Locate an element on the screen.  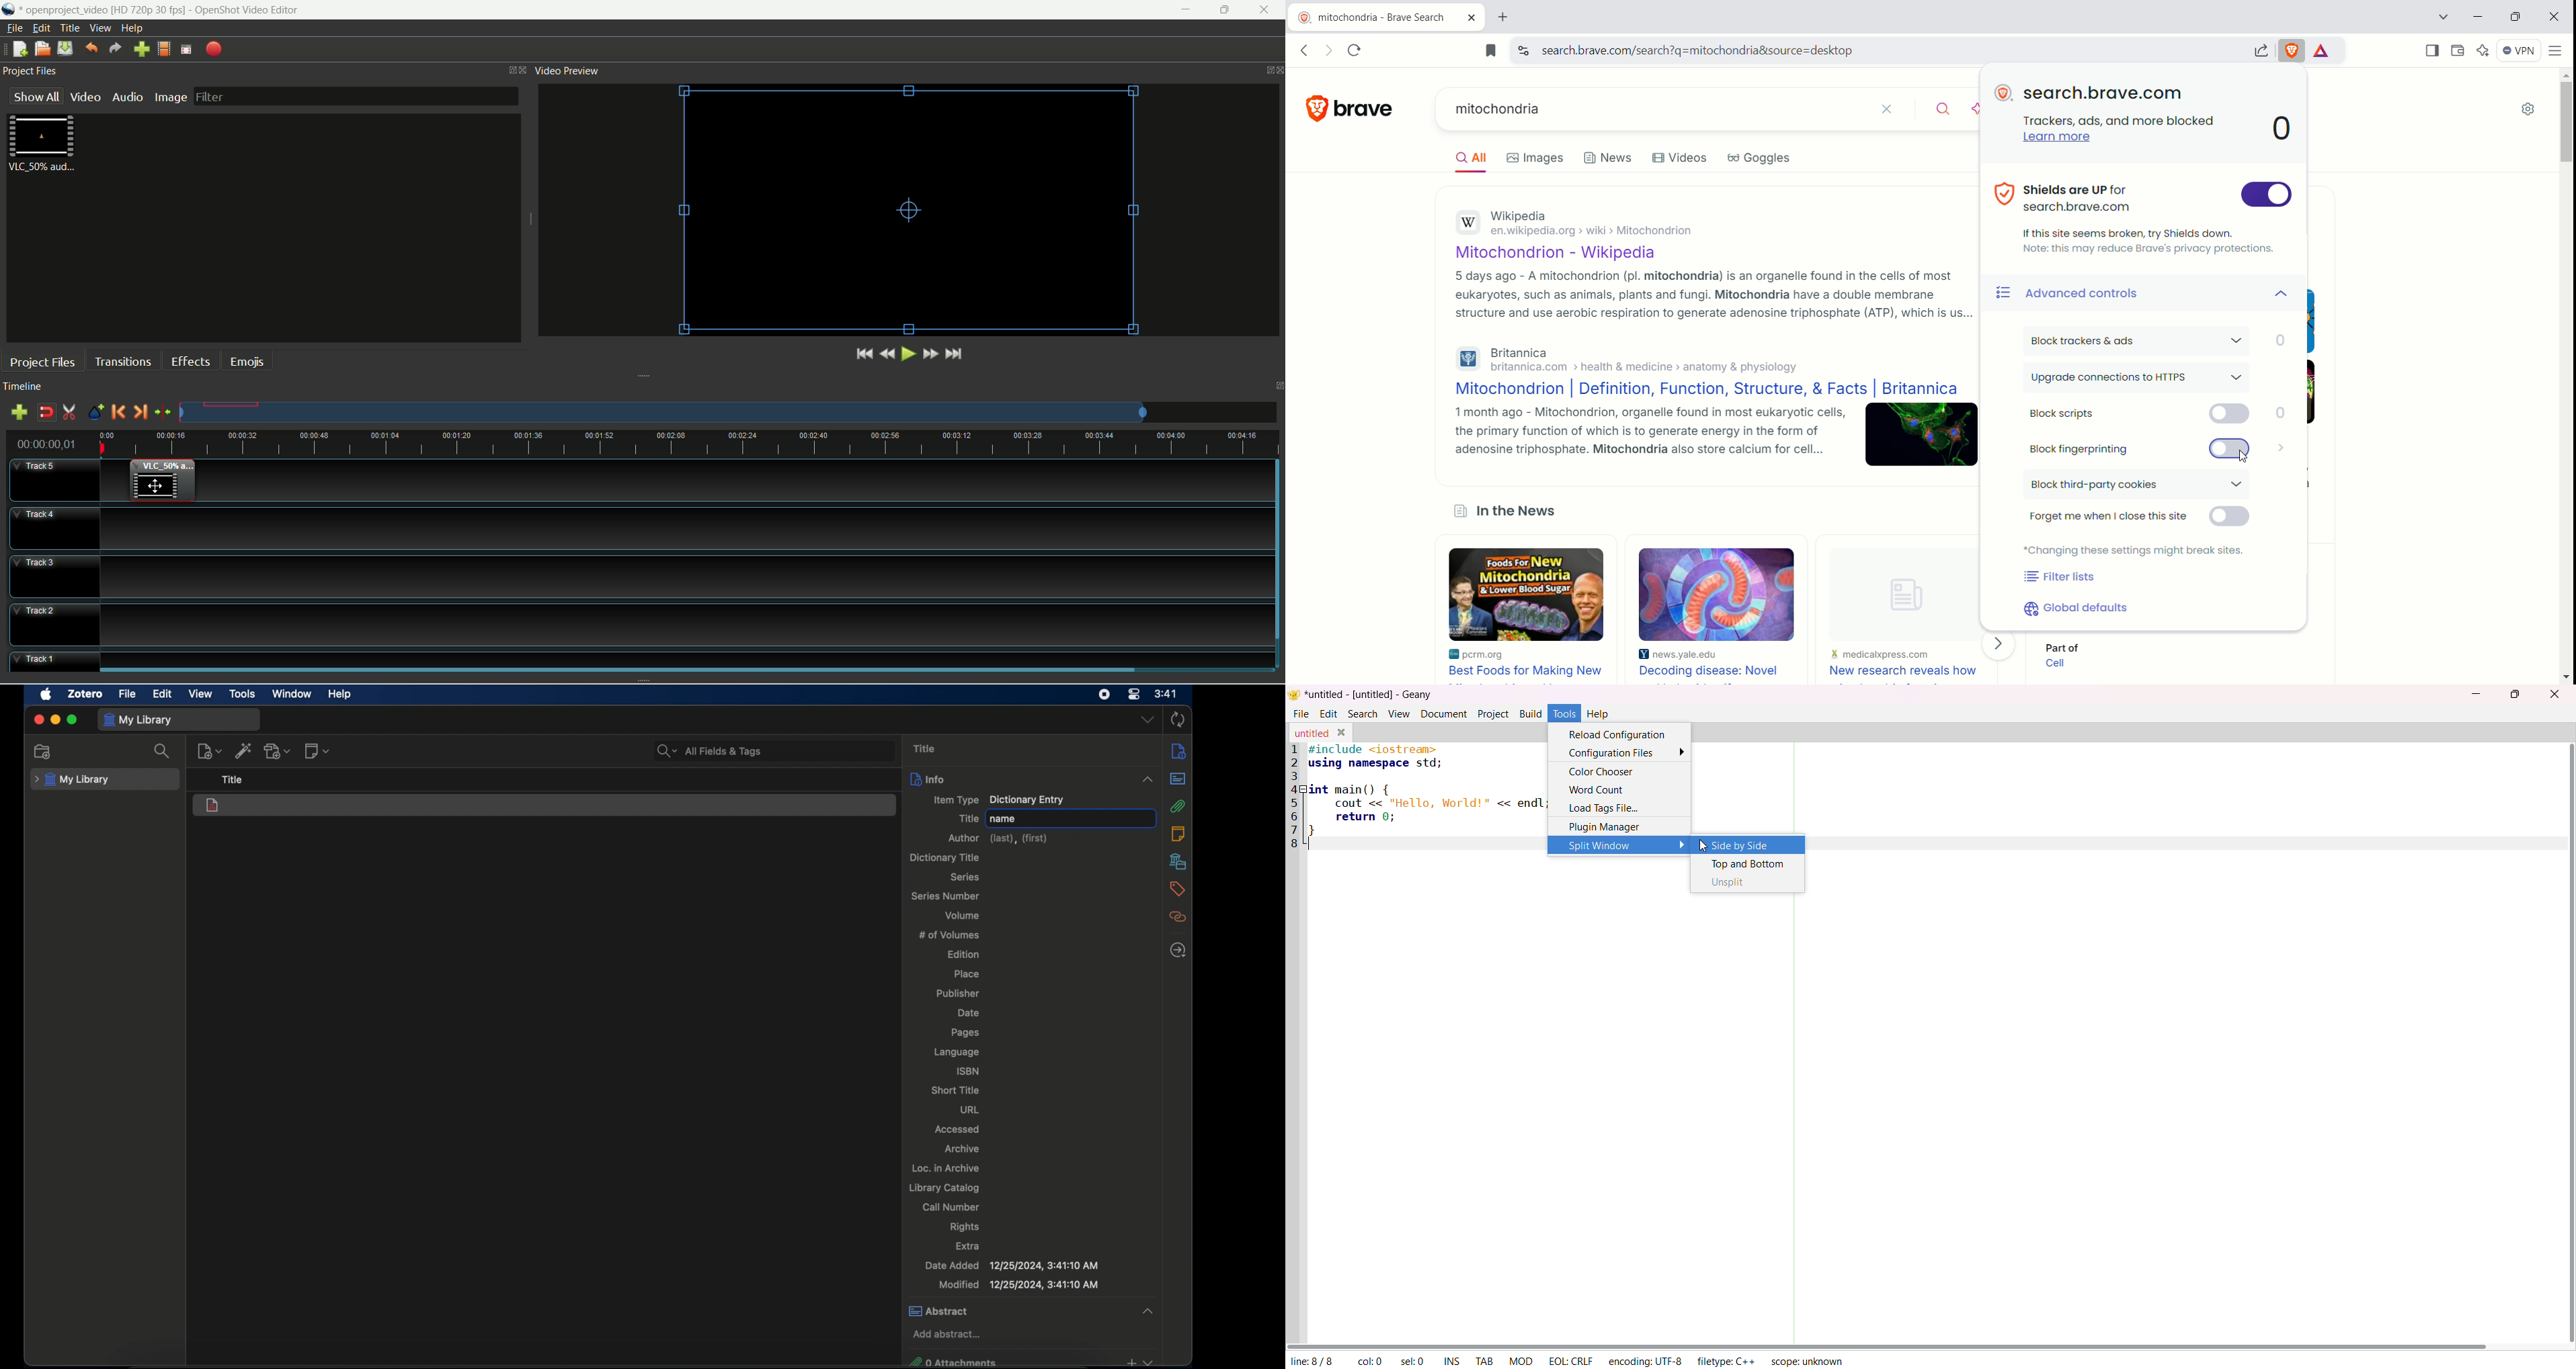
library catalog is located at coordinates (945, 1188).